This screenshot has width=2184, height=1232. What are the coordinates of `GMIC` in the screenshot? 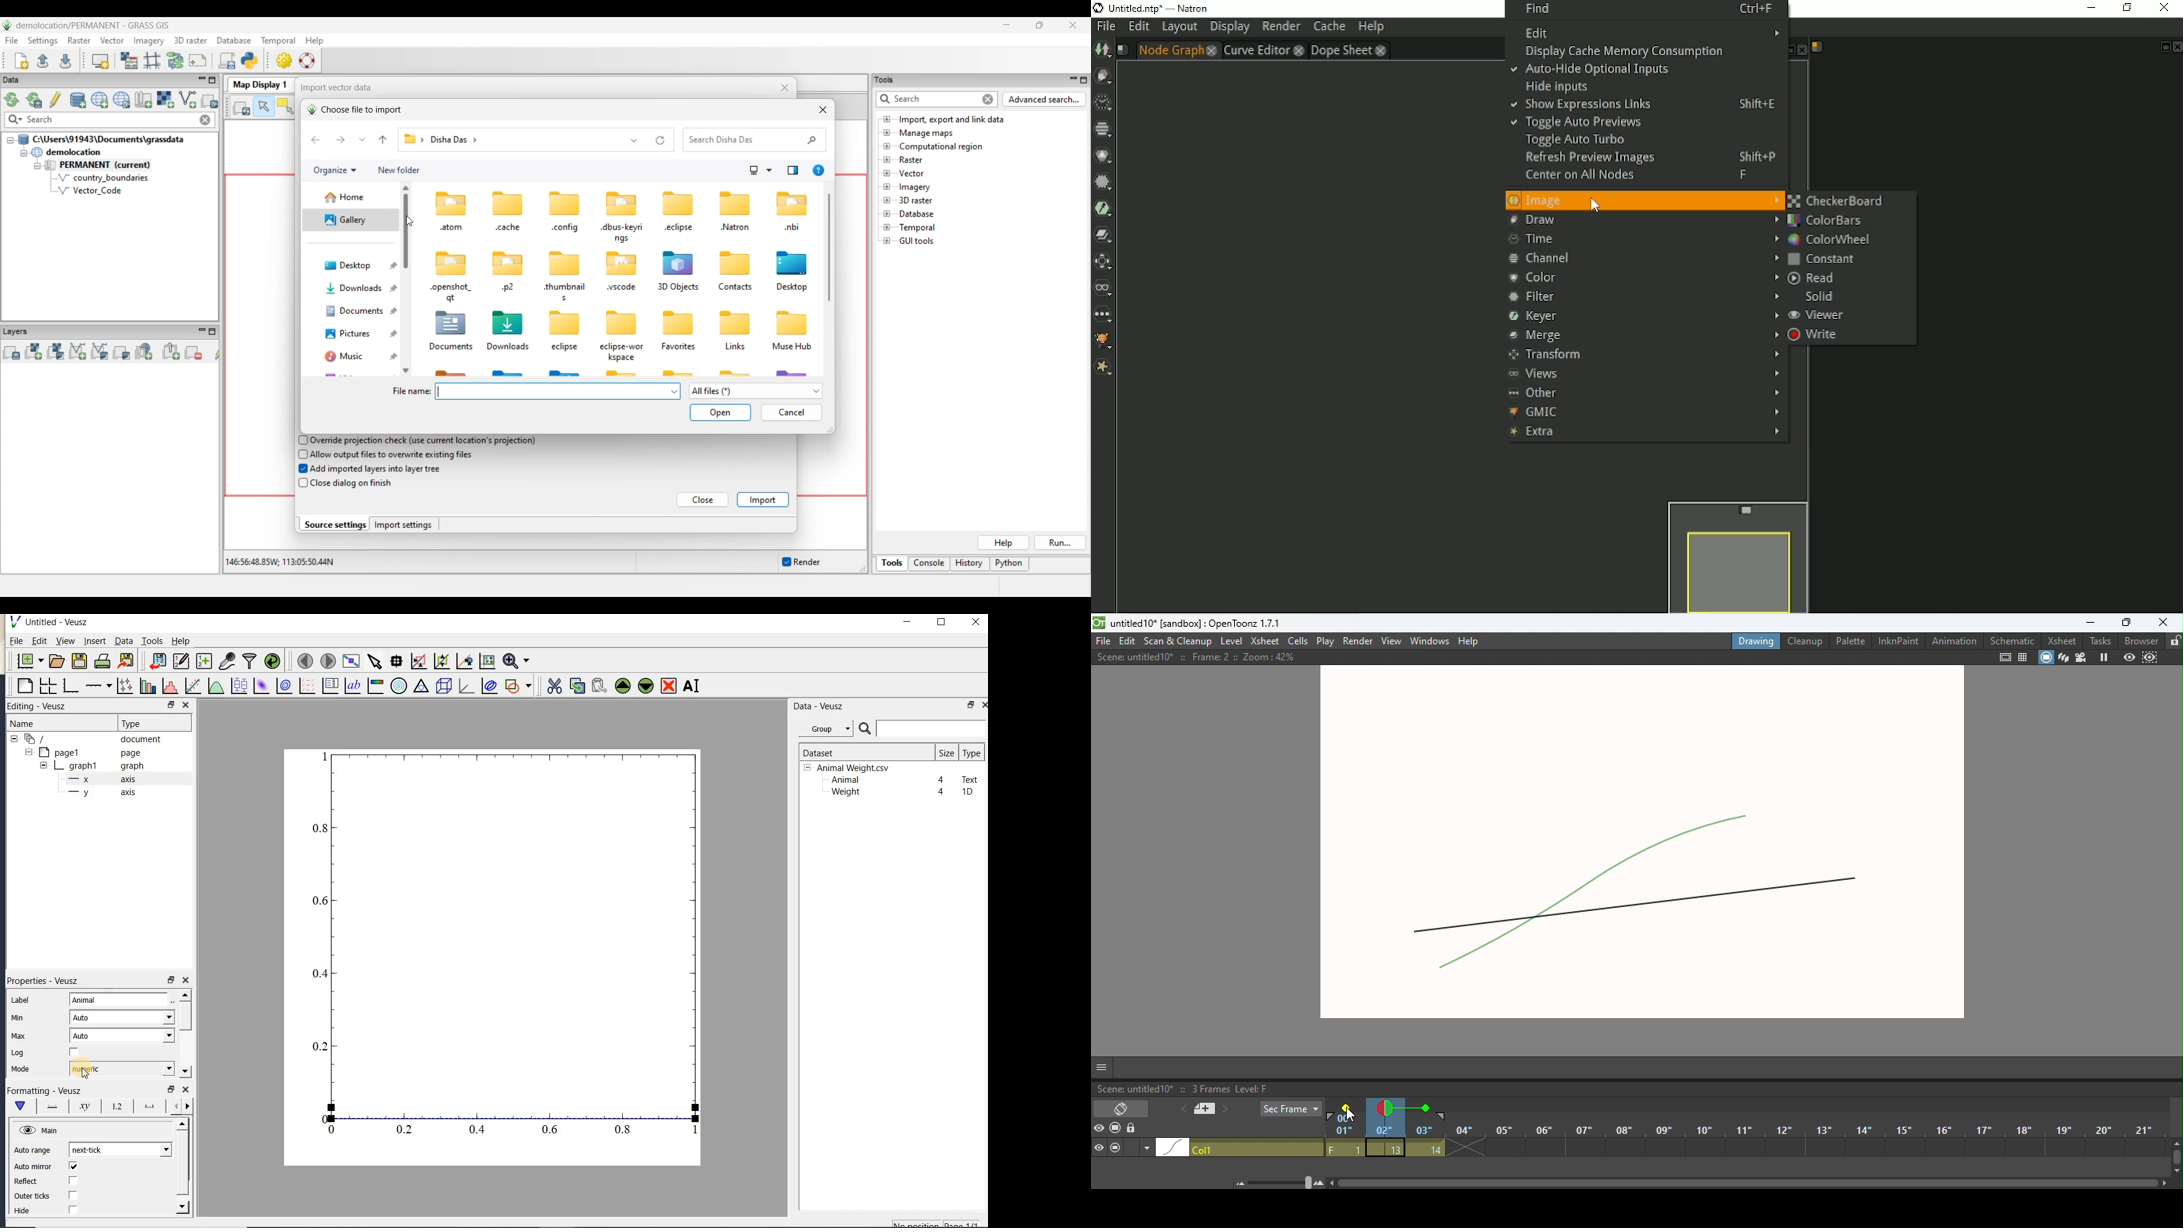 It's located at (1642, 412).